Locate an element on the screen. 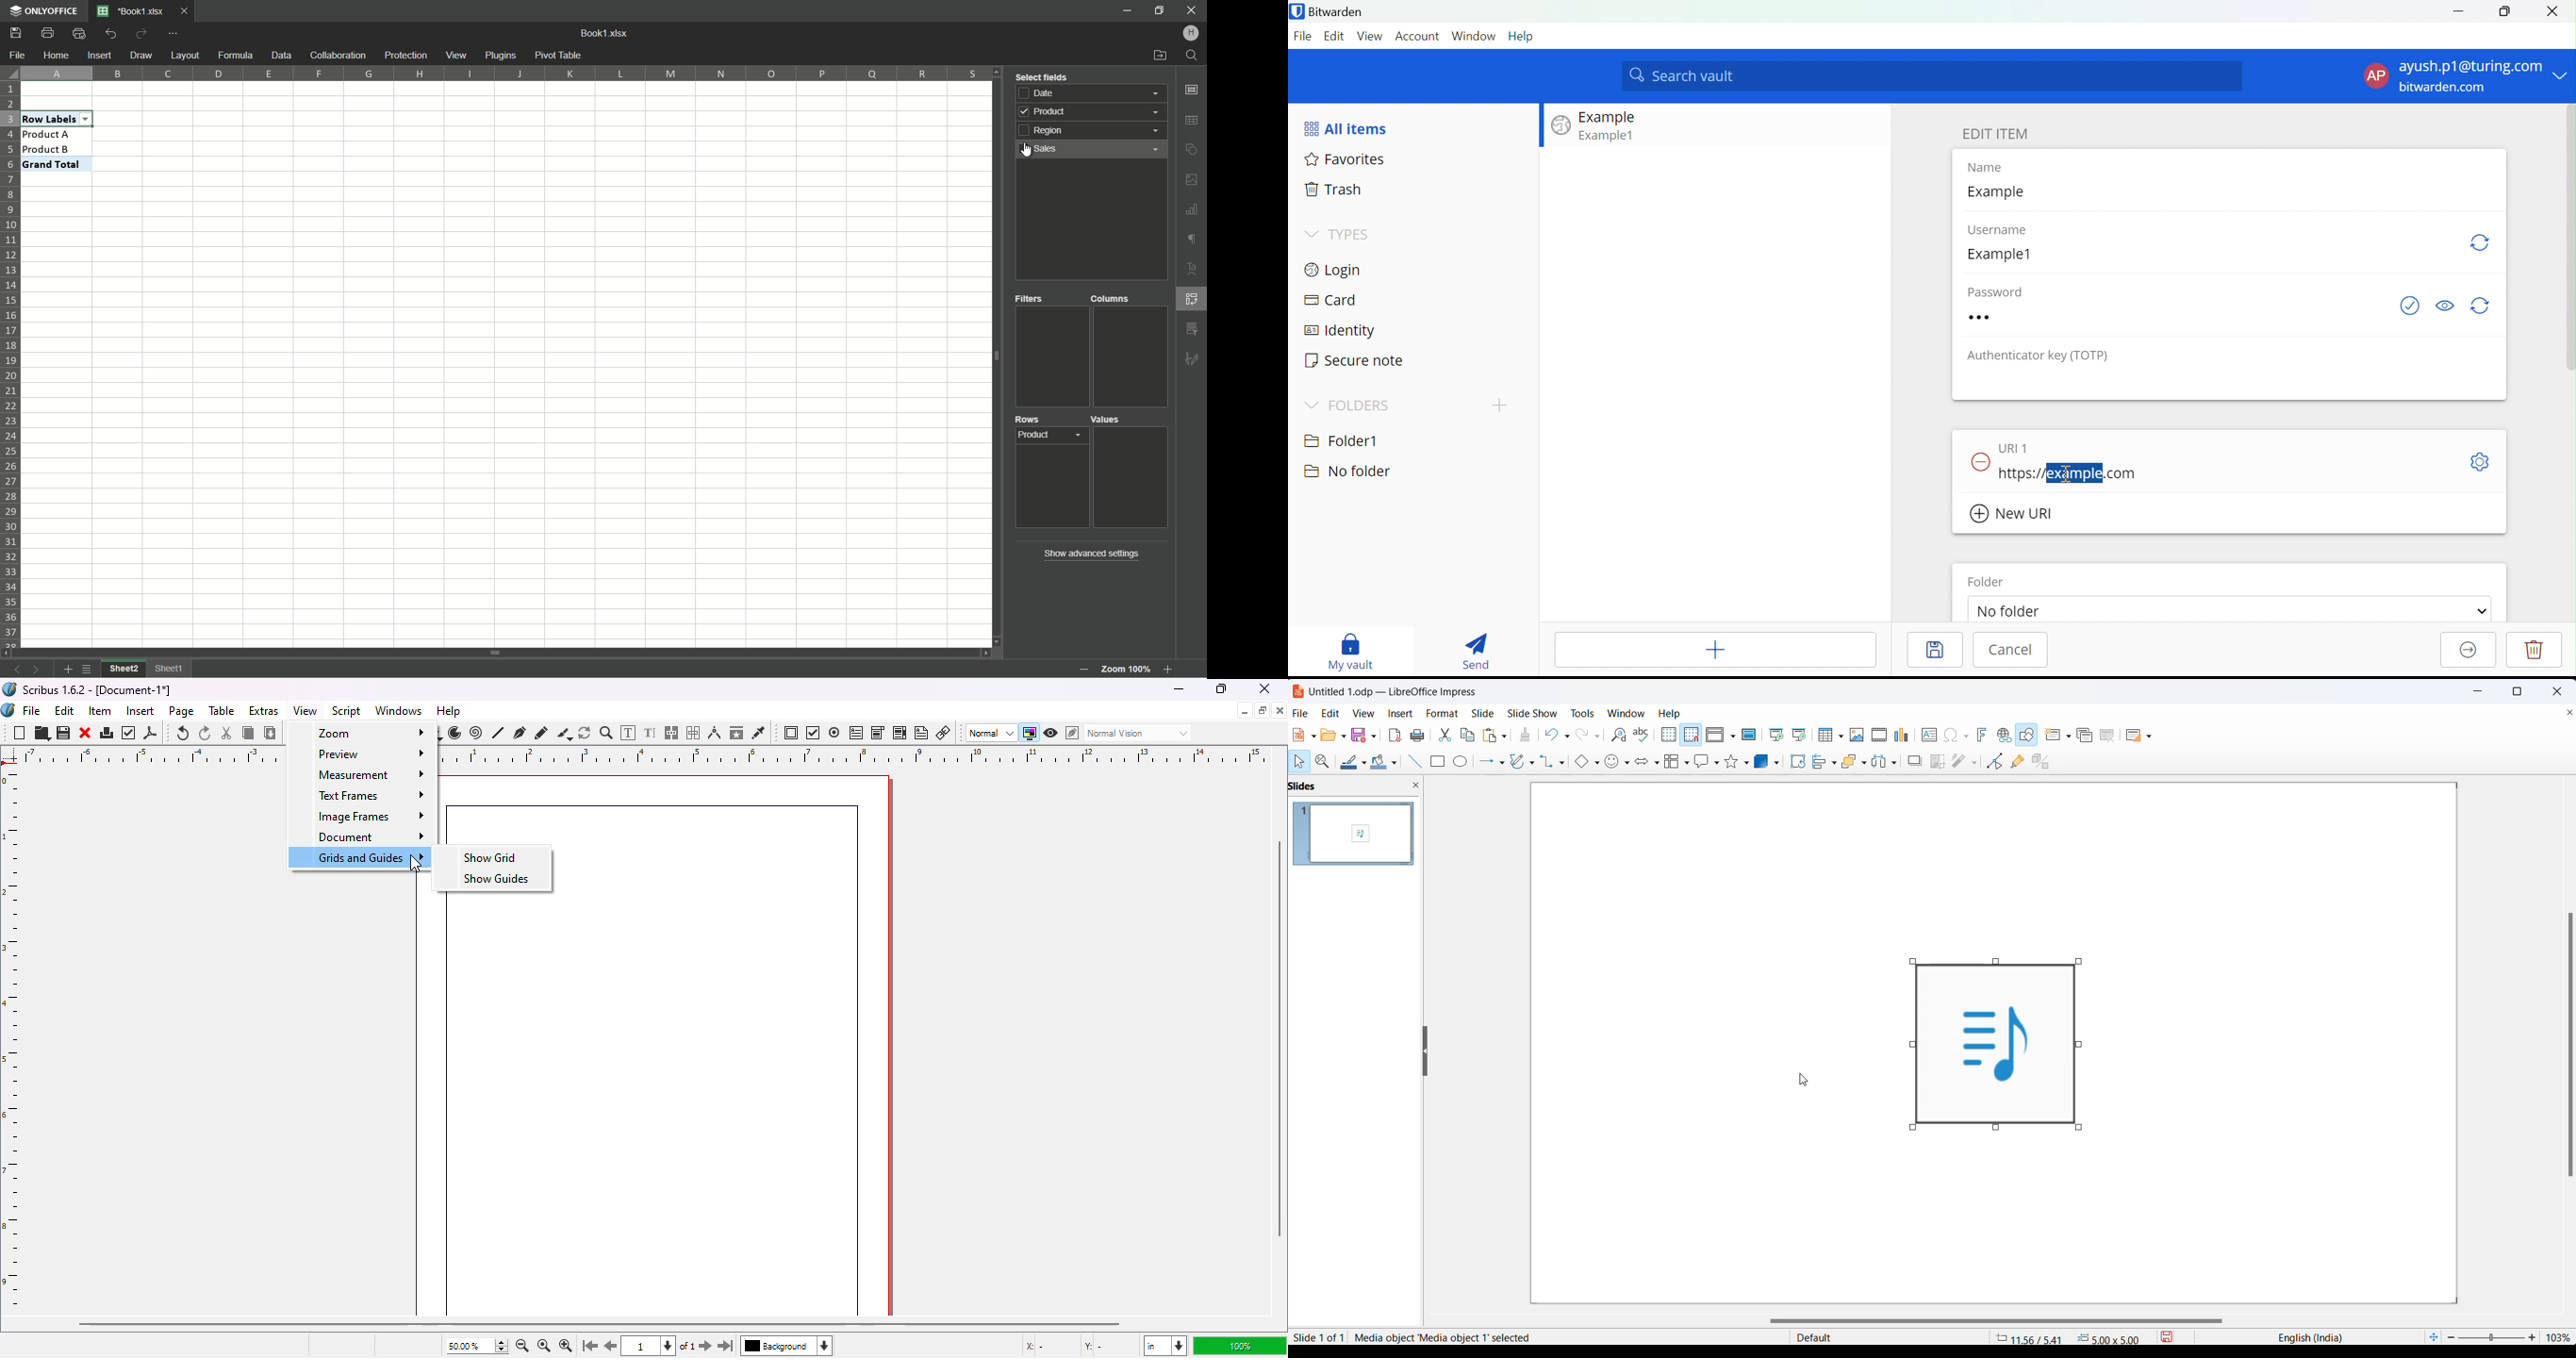  close is located at coordinates (86, 733).